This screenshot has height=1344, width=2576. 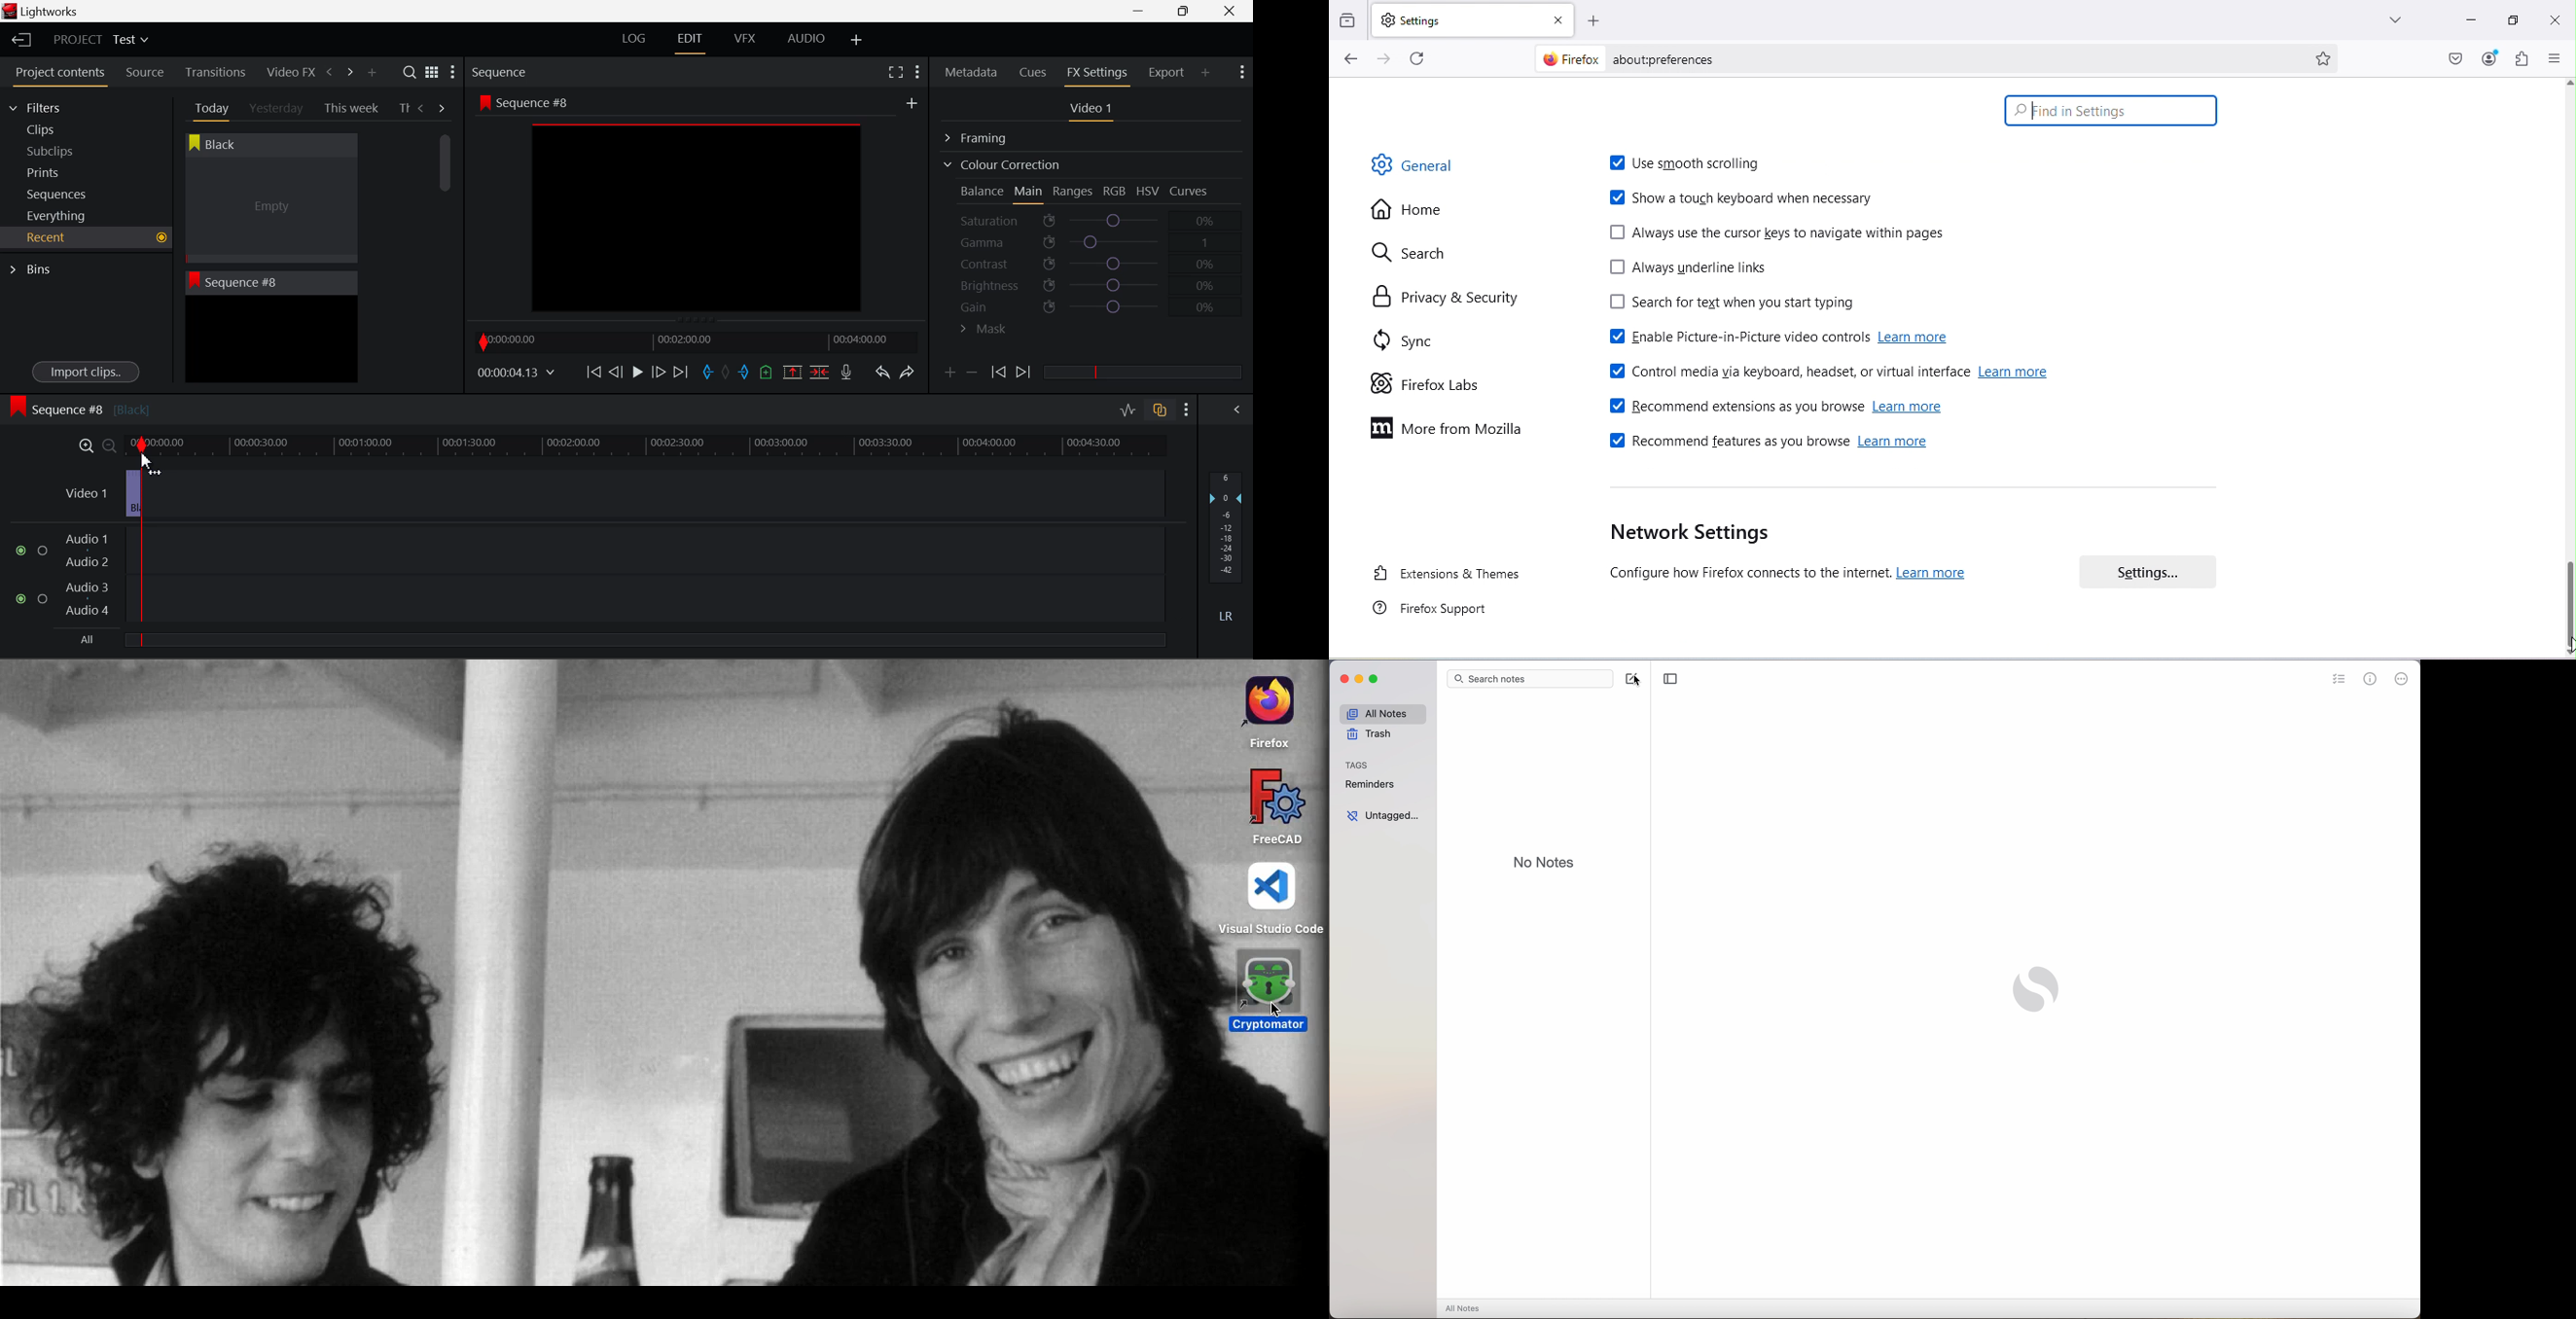 What do you see at coordinates (1743, 555) in the screenshot?
I see `Network settings` at bounding box center [1743, 555].